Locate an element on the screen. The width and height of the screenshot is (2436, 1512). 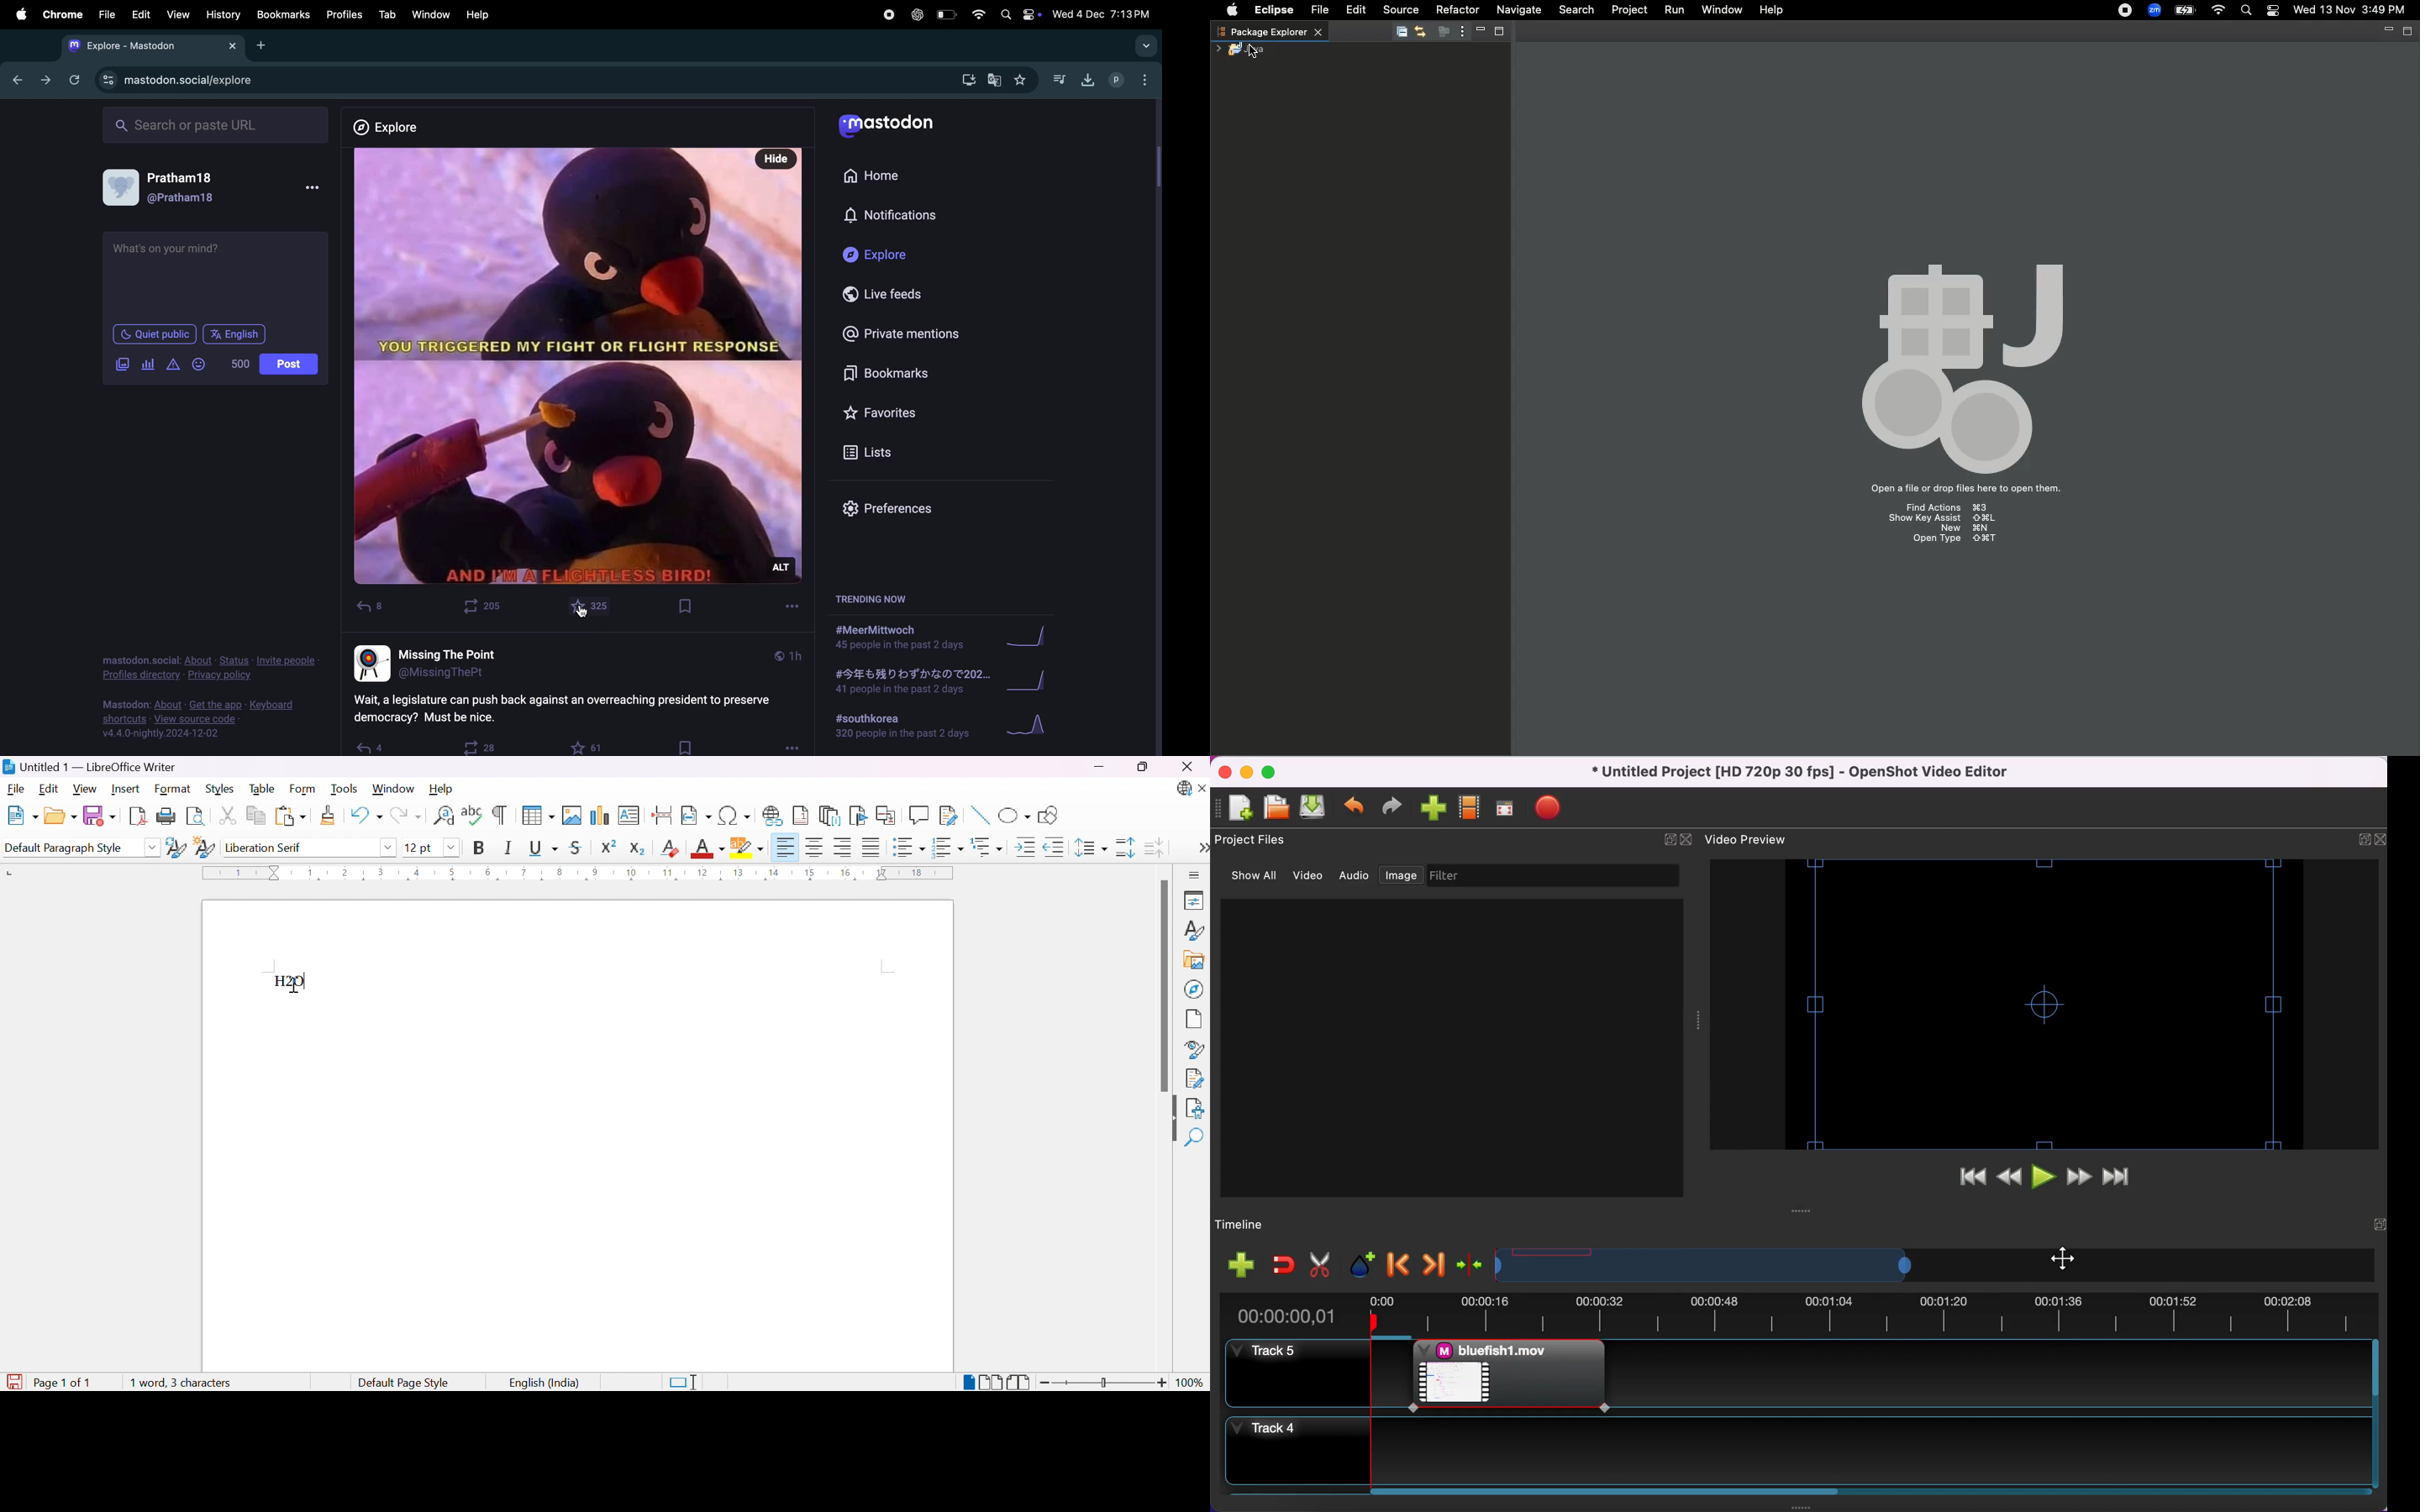
Close is located at coordinates (1187, 767).